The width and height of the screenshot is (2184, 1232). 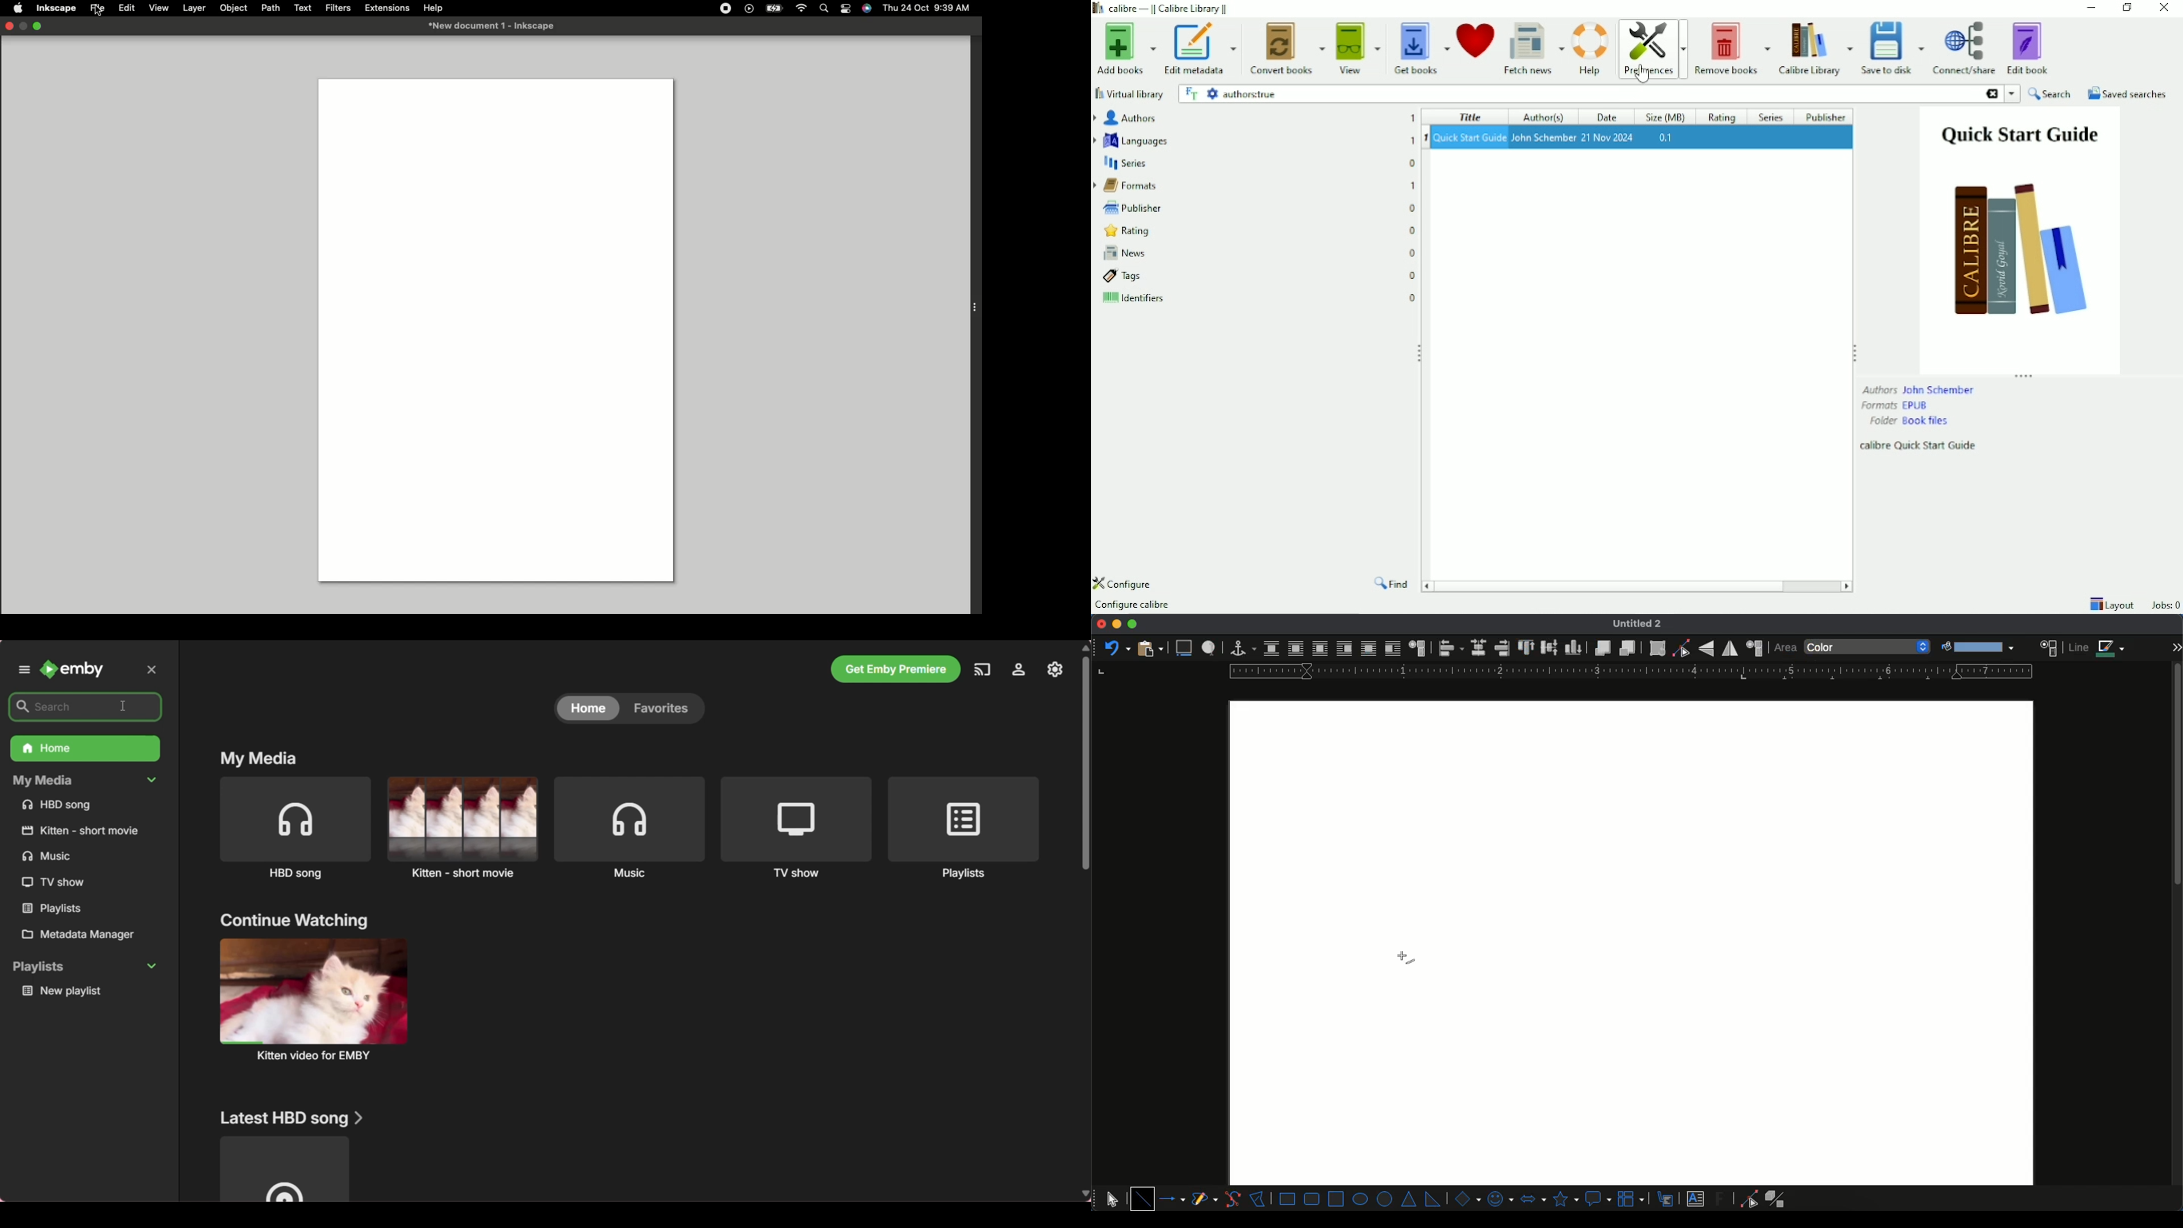 I want to click on News, so click(x=1256, y=253).